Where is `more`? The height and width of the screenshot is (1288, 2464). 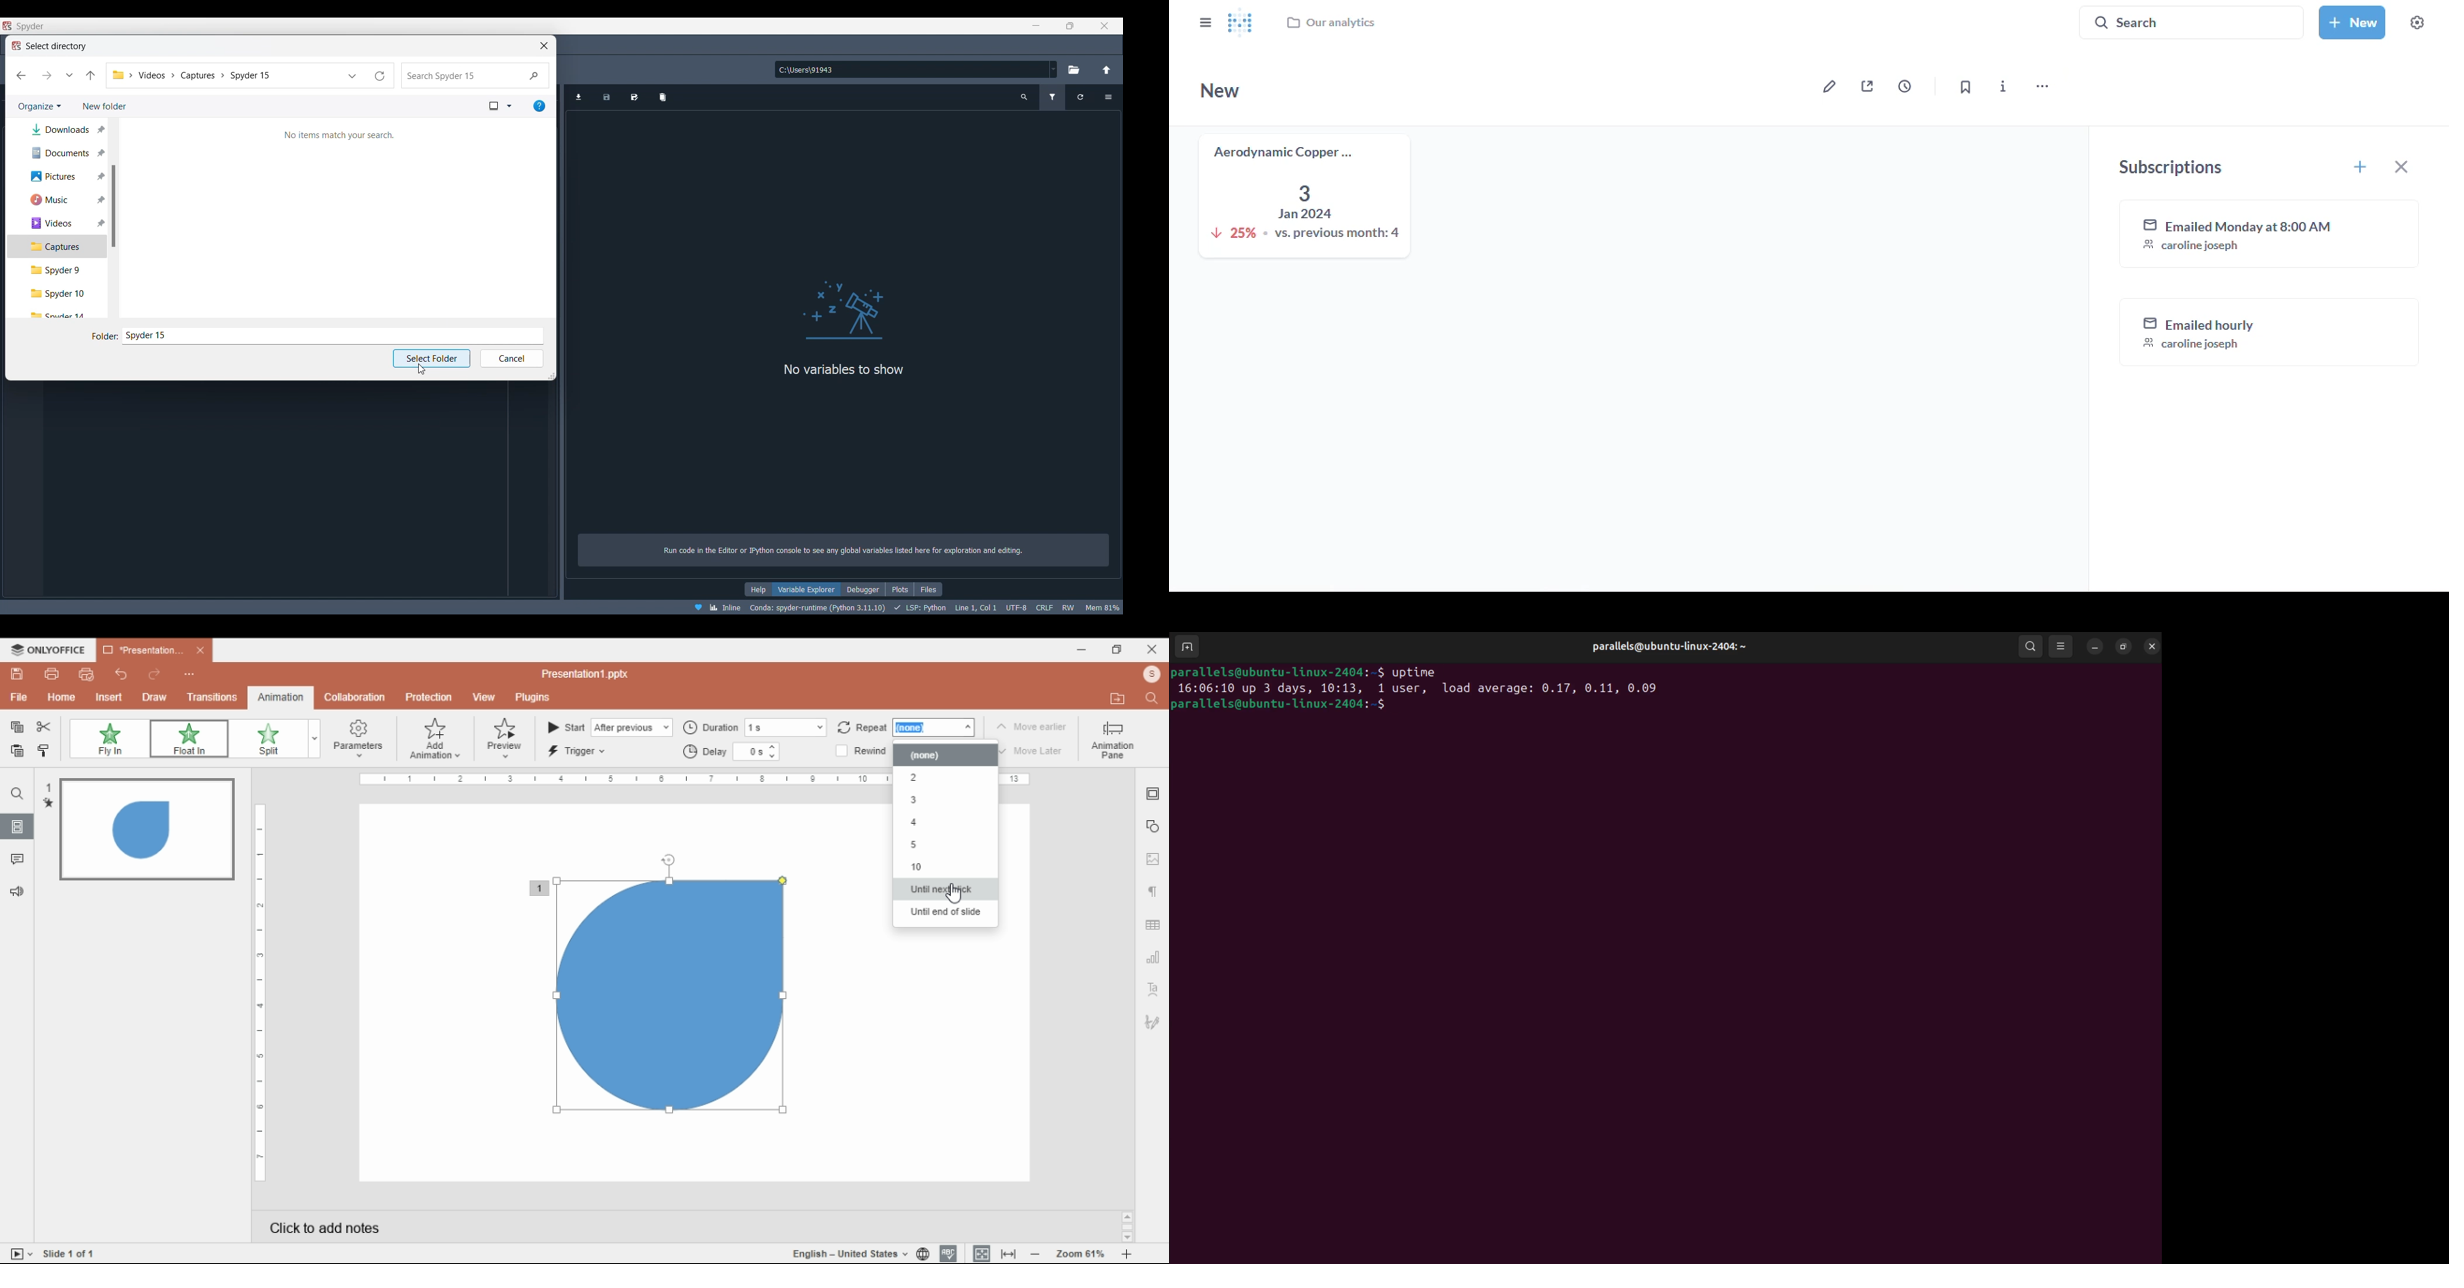 more is located at coordinates (189, 672).